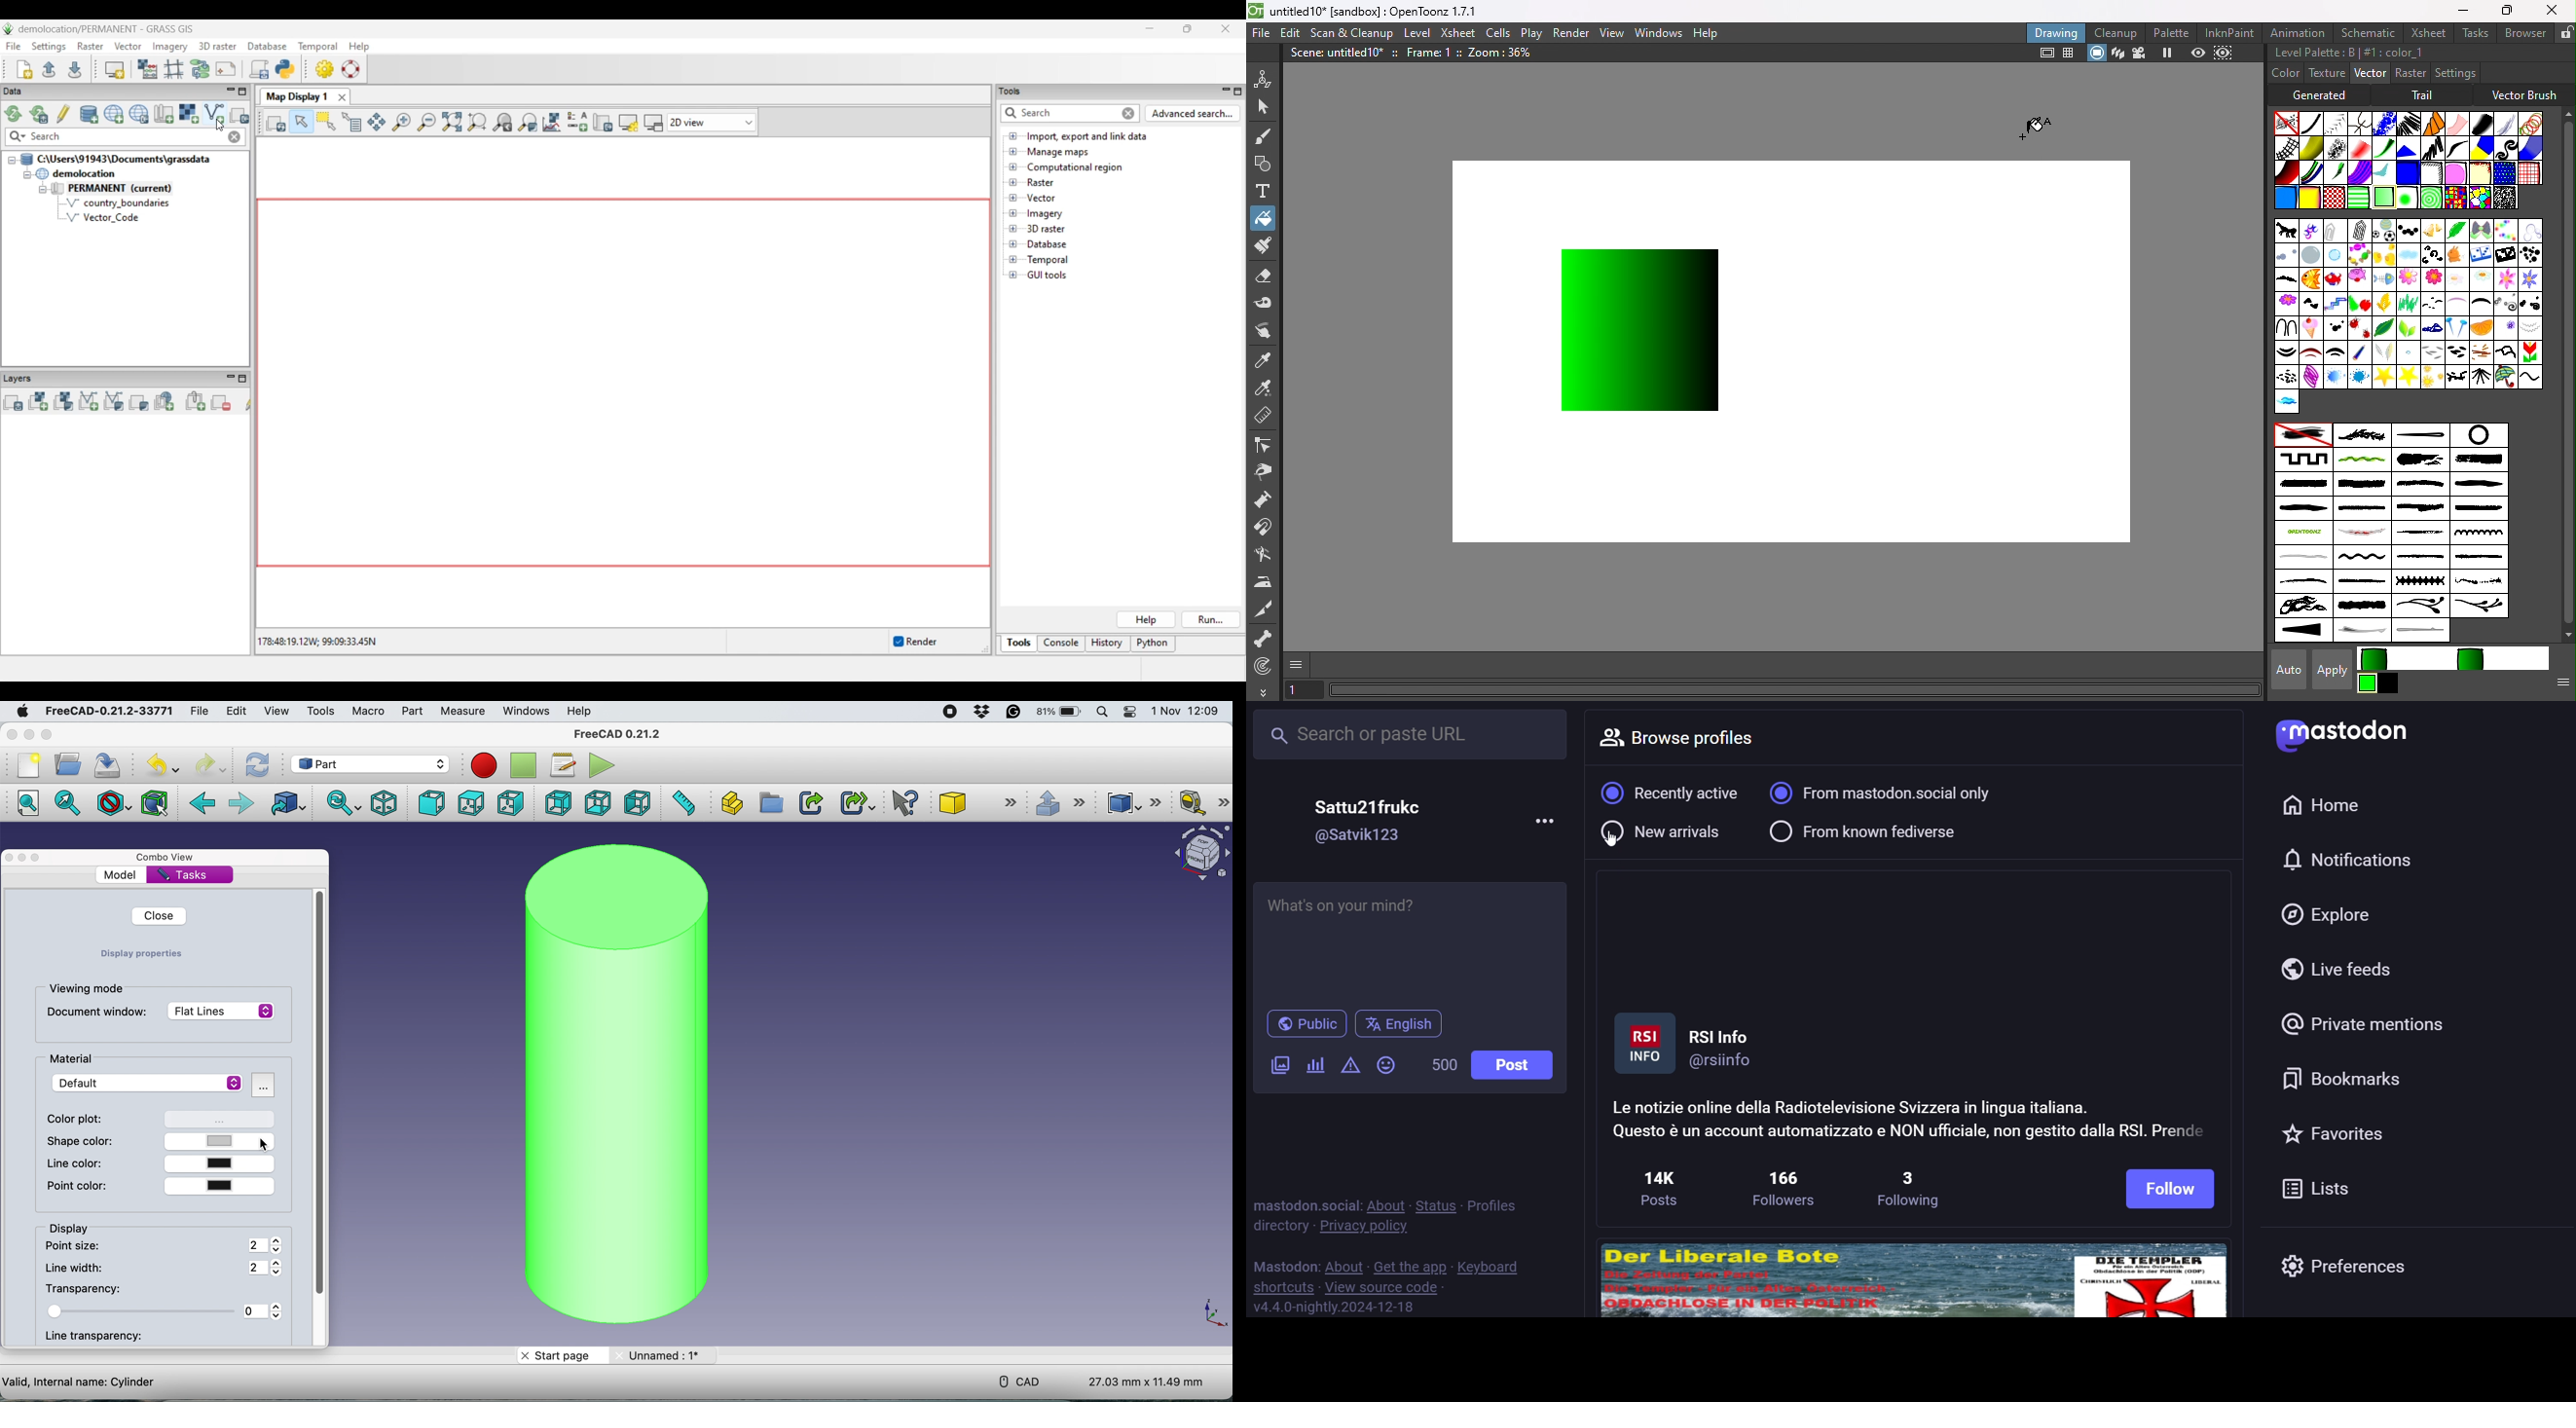 This screenshot has width=2576, height=1428. Describe the element at coordinates (1266, 78) in the screenshot. I see `Animate tool` at that location.